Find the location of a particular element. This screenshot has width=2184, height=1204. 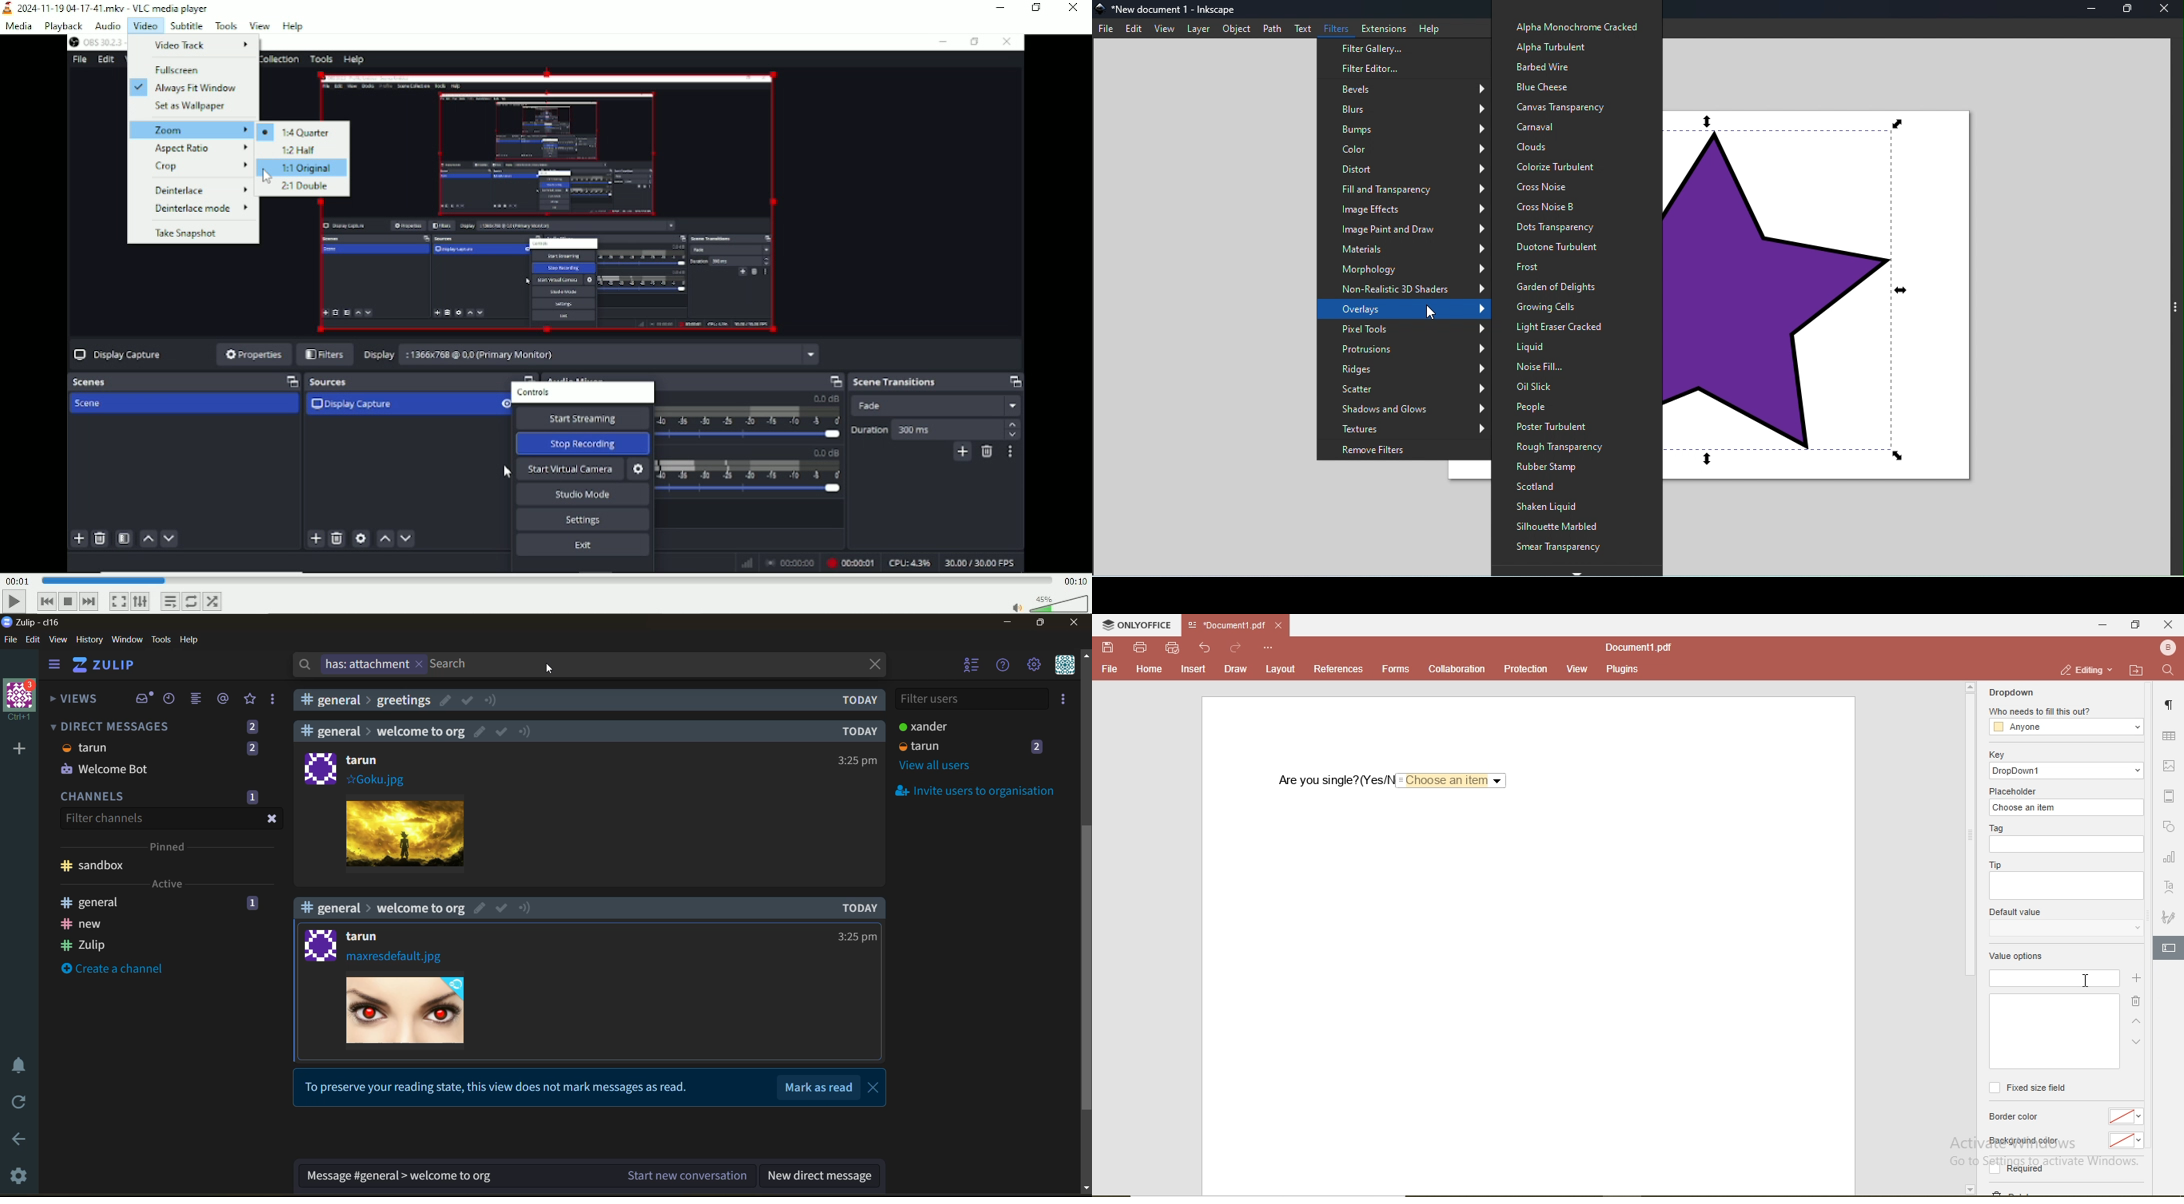

hide sidebar is located at coordinates (55, 666).